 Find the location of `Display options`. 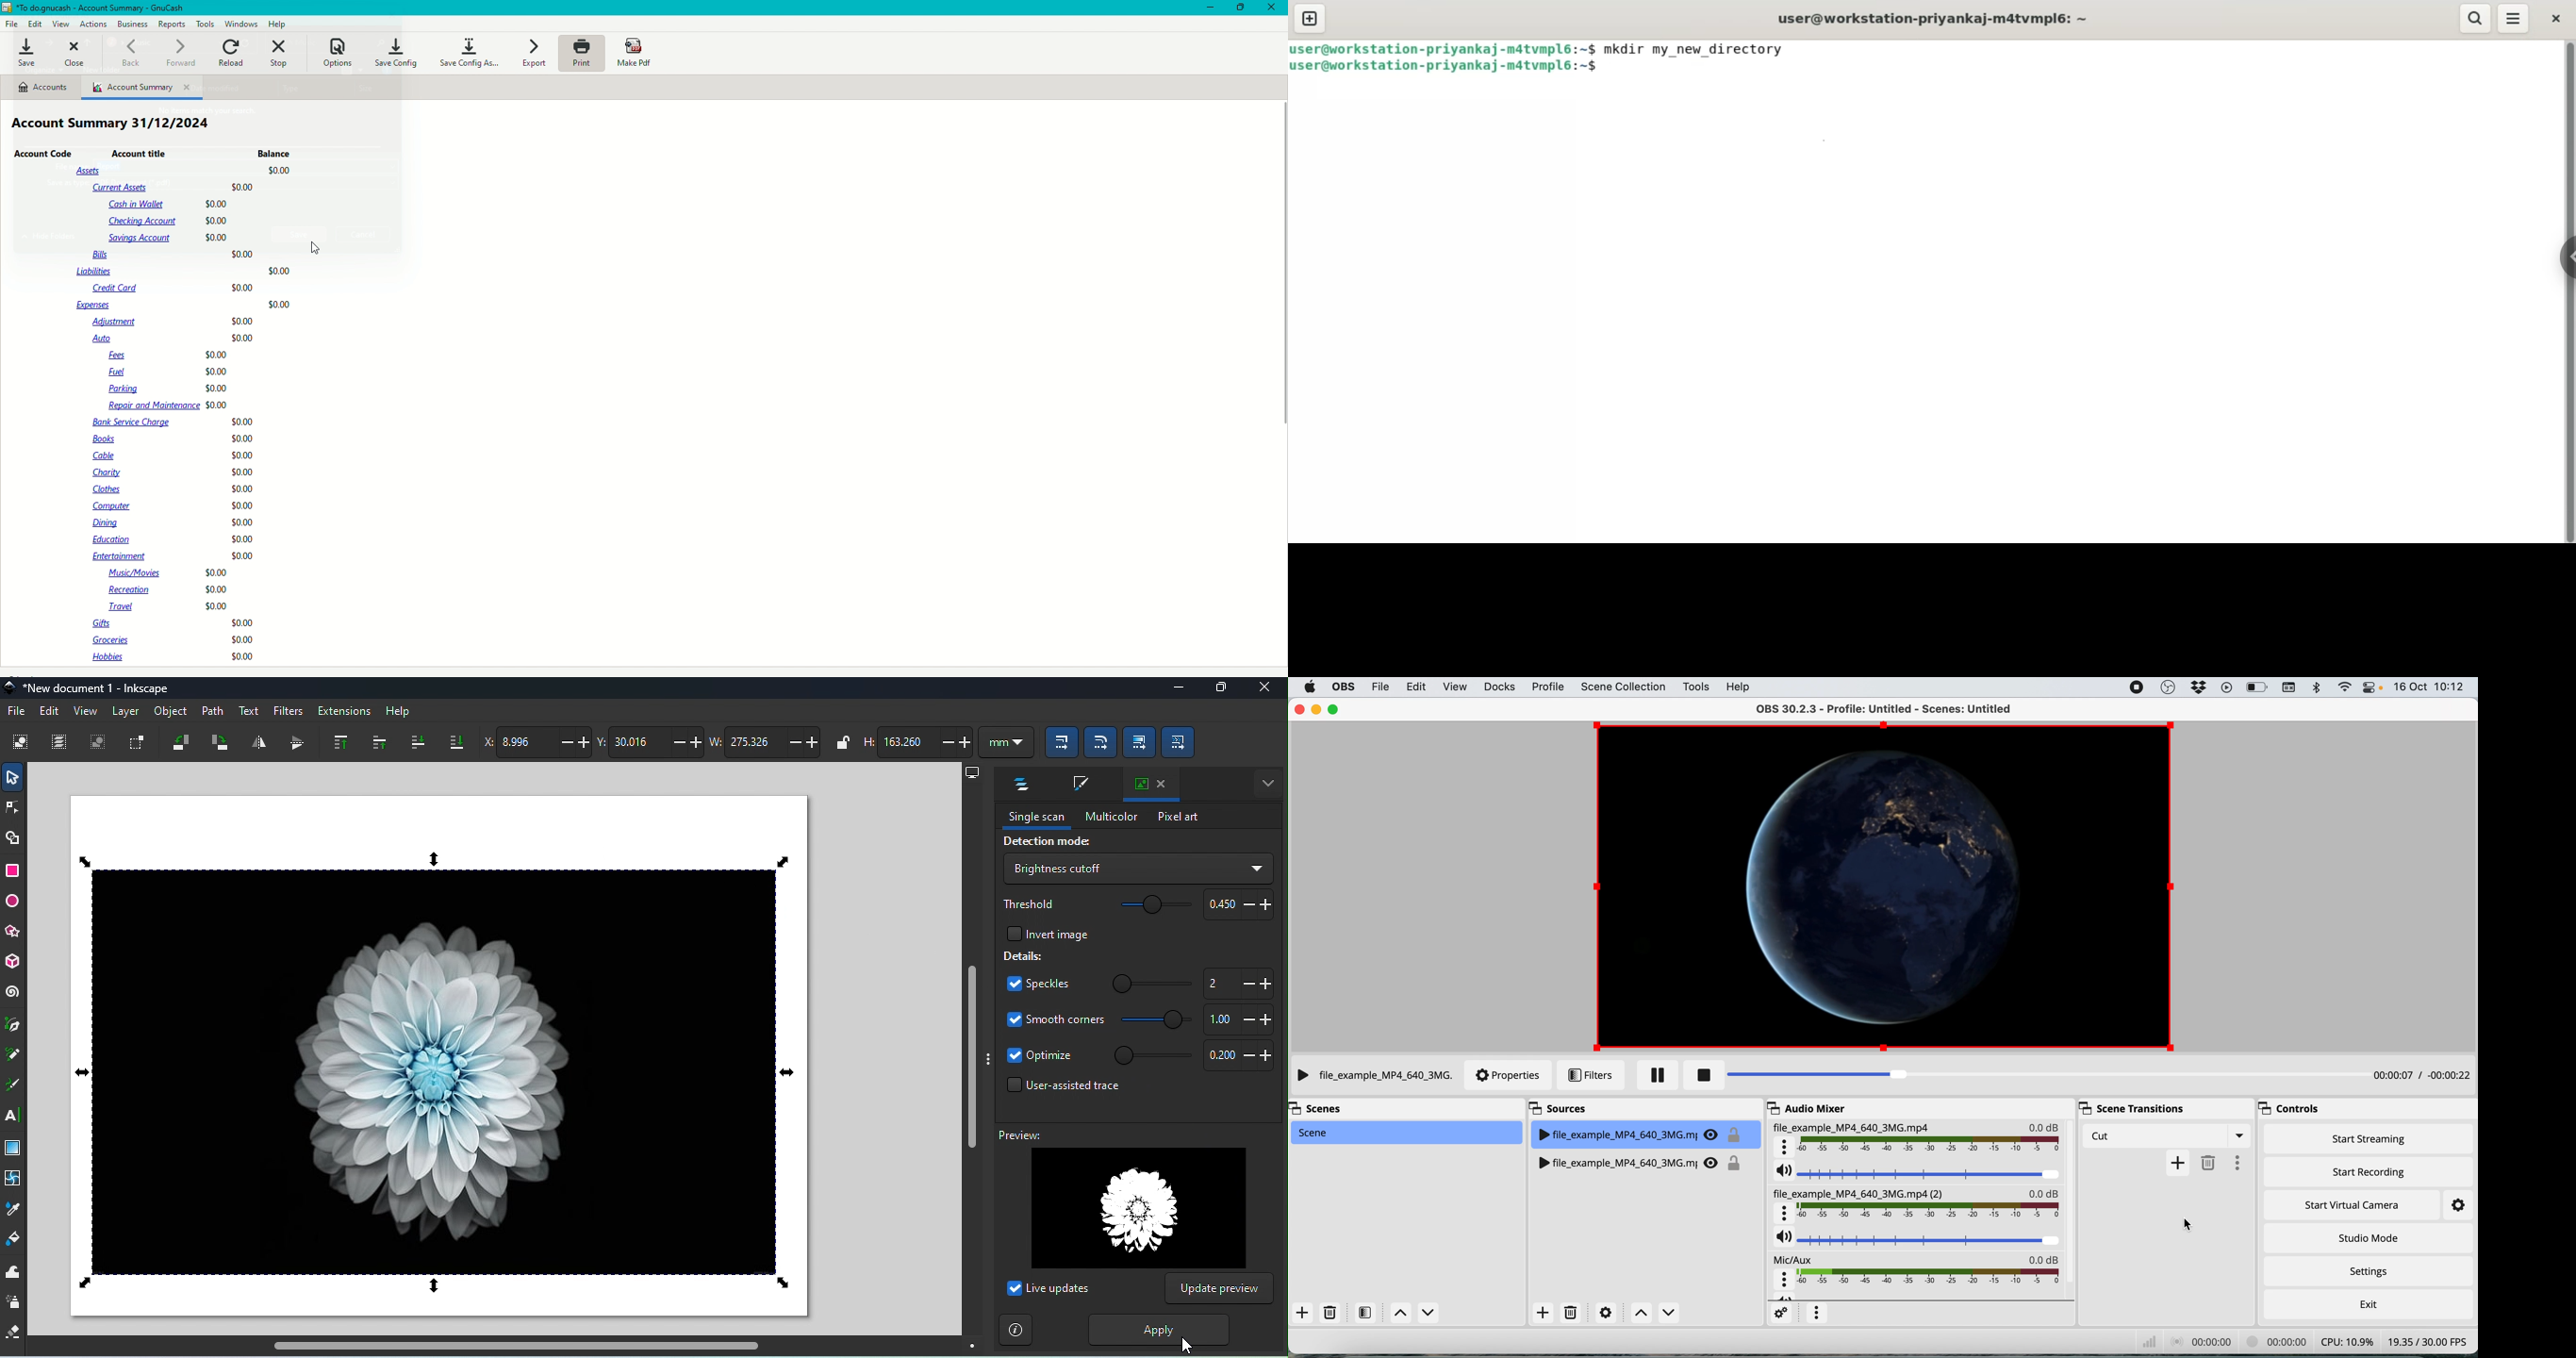

Display options is located at coordinates (970, 772).